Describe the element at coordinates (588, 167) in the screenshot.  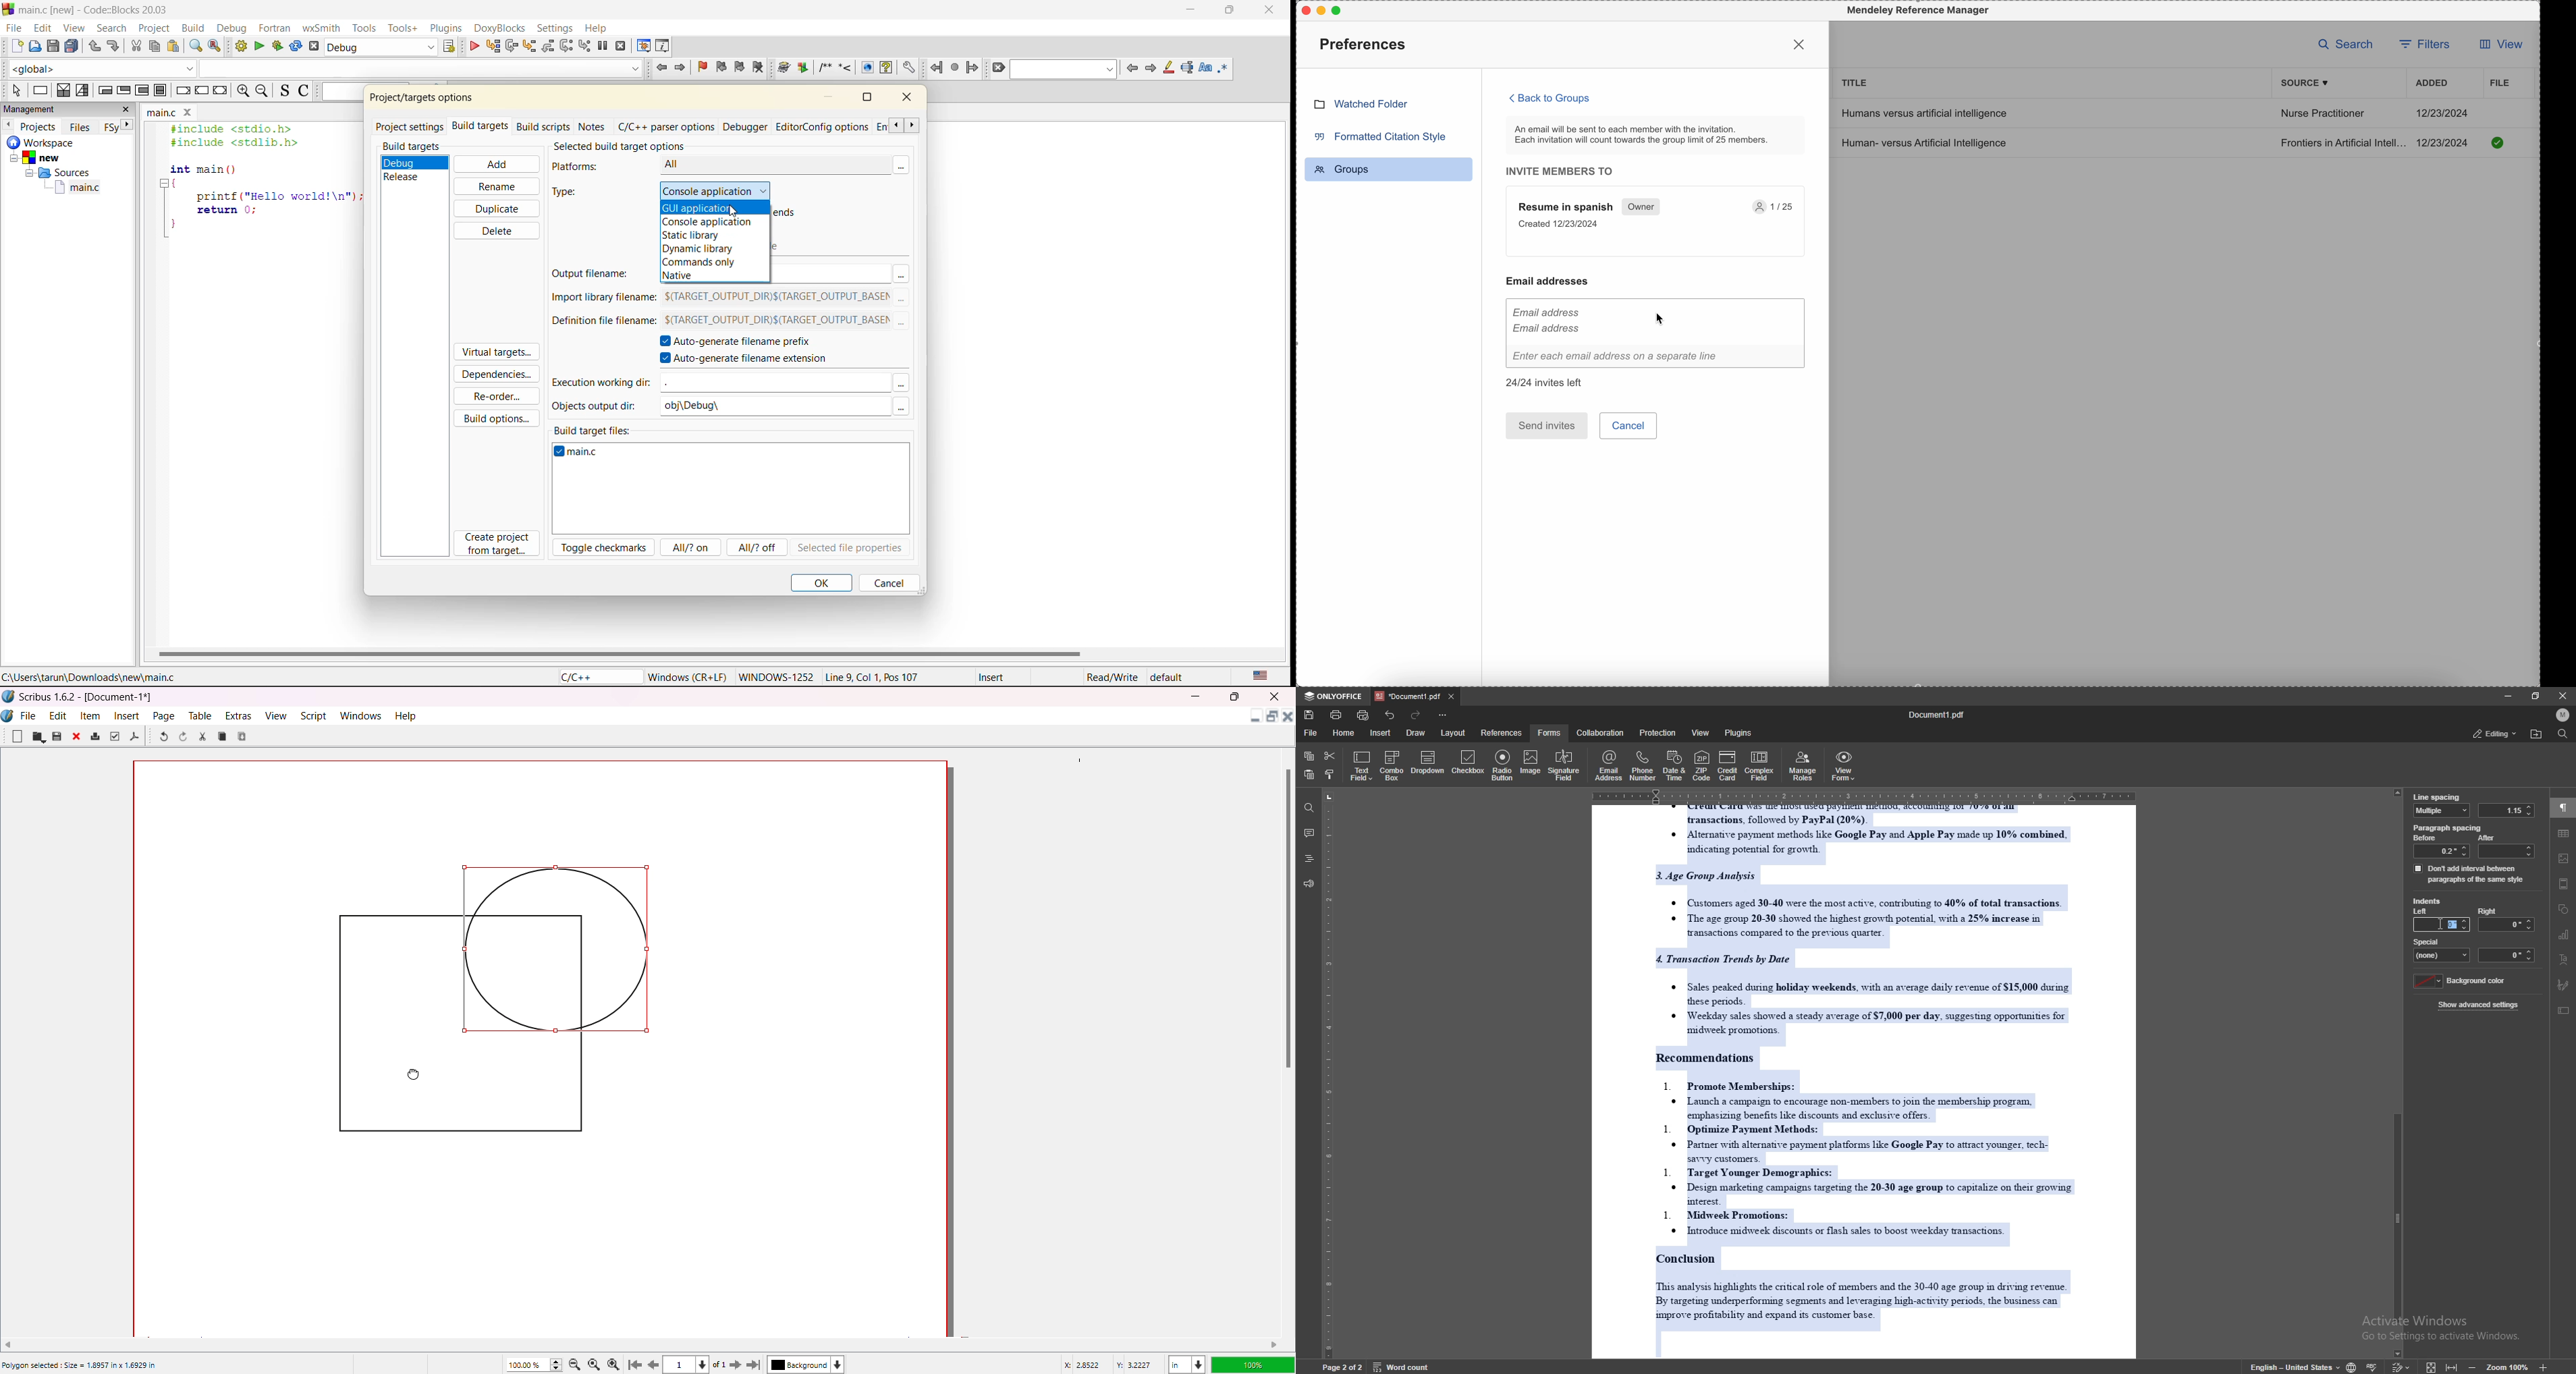
I see `platforns` at that location.